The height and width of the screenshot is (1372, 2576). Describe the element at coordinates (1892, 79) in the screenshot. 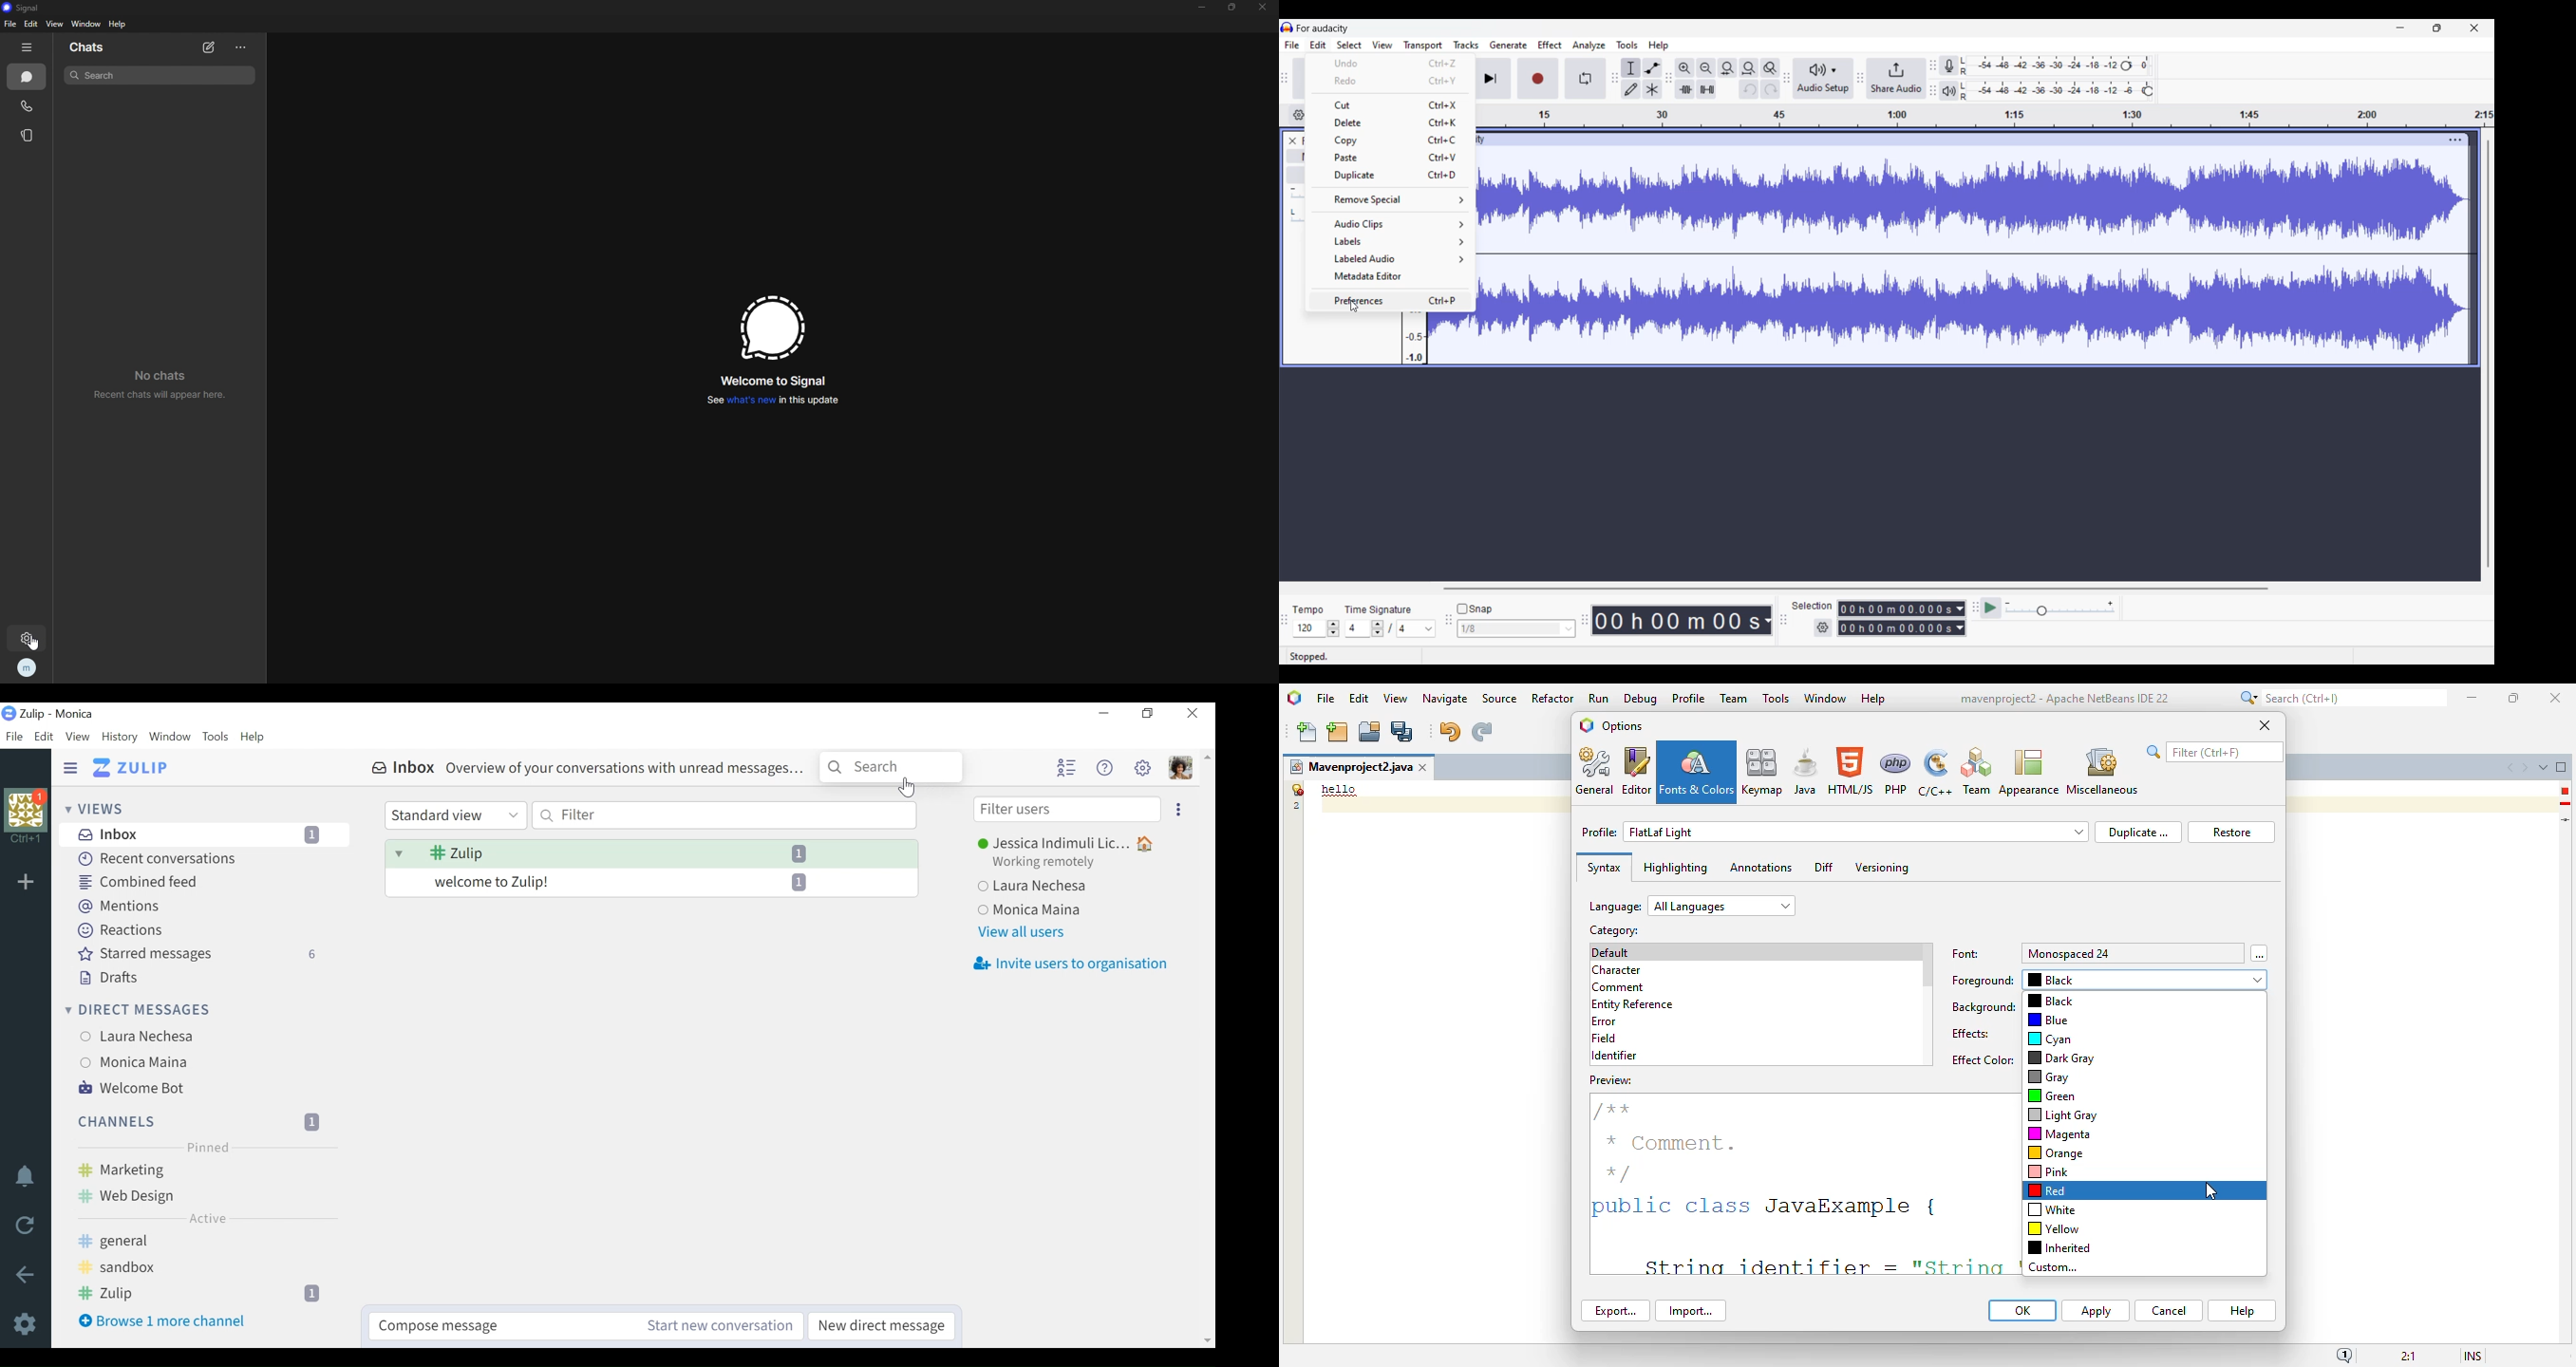

I see `Share audio` at that location.